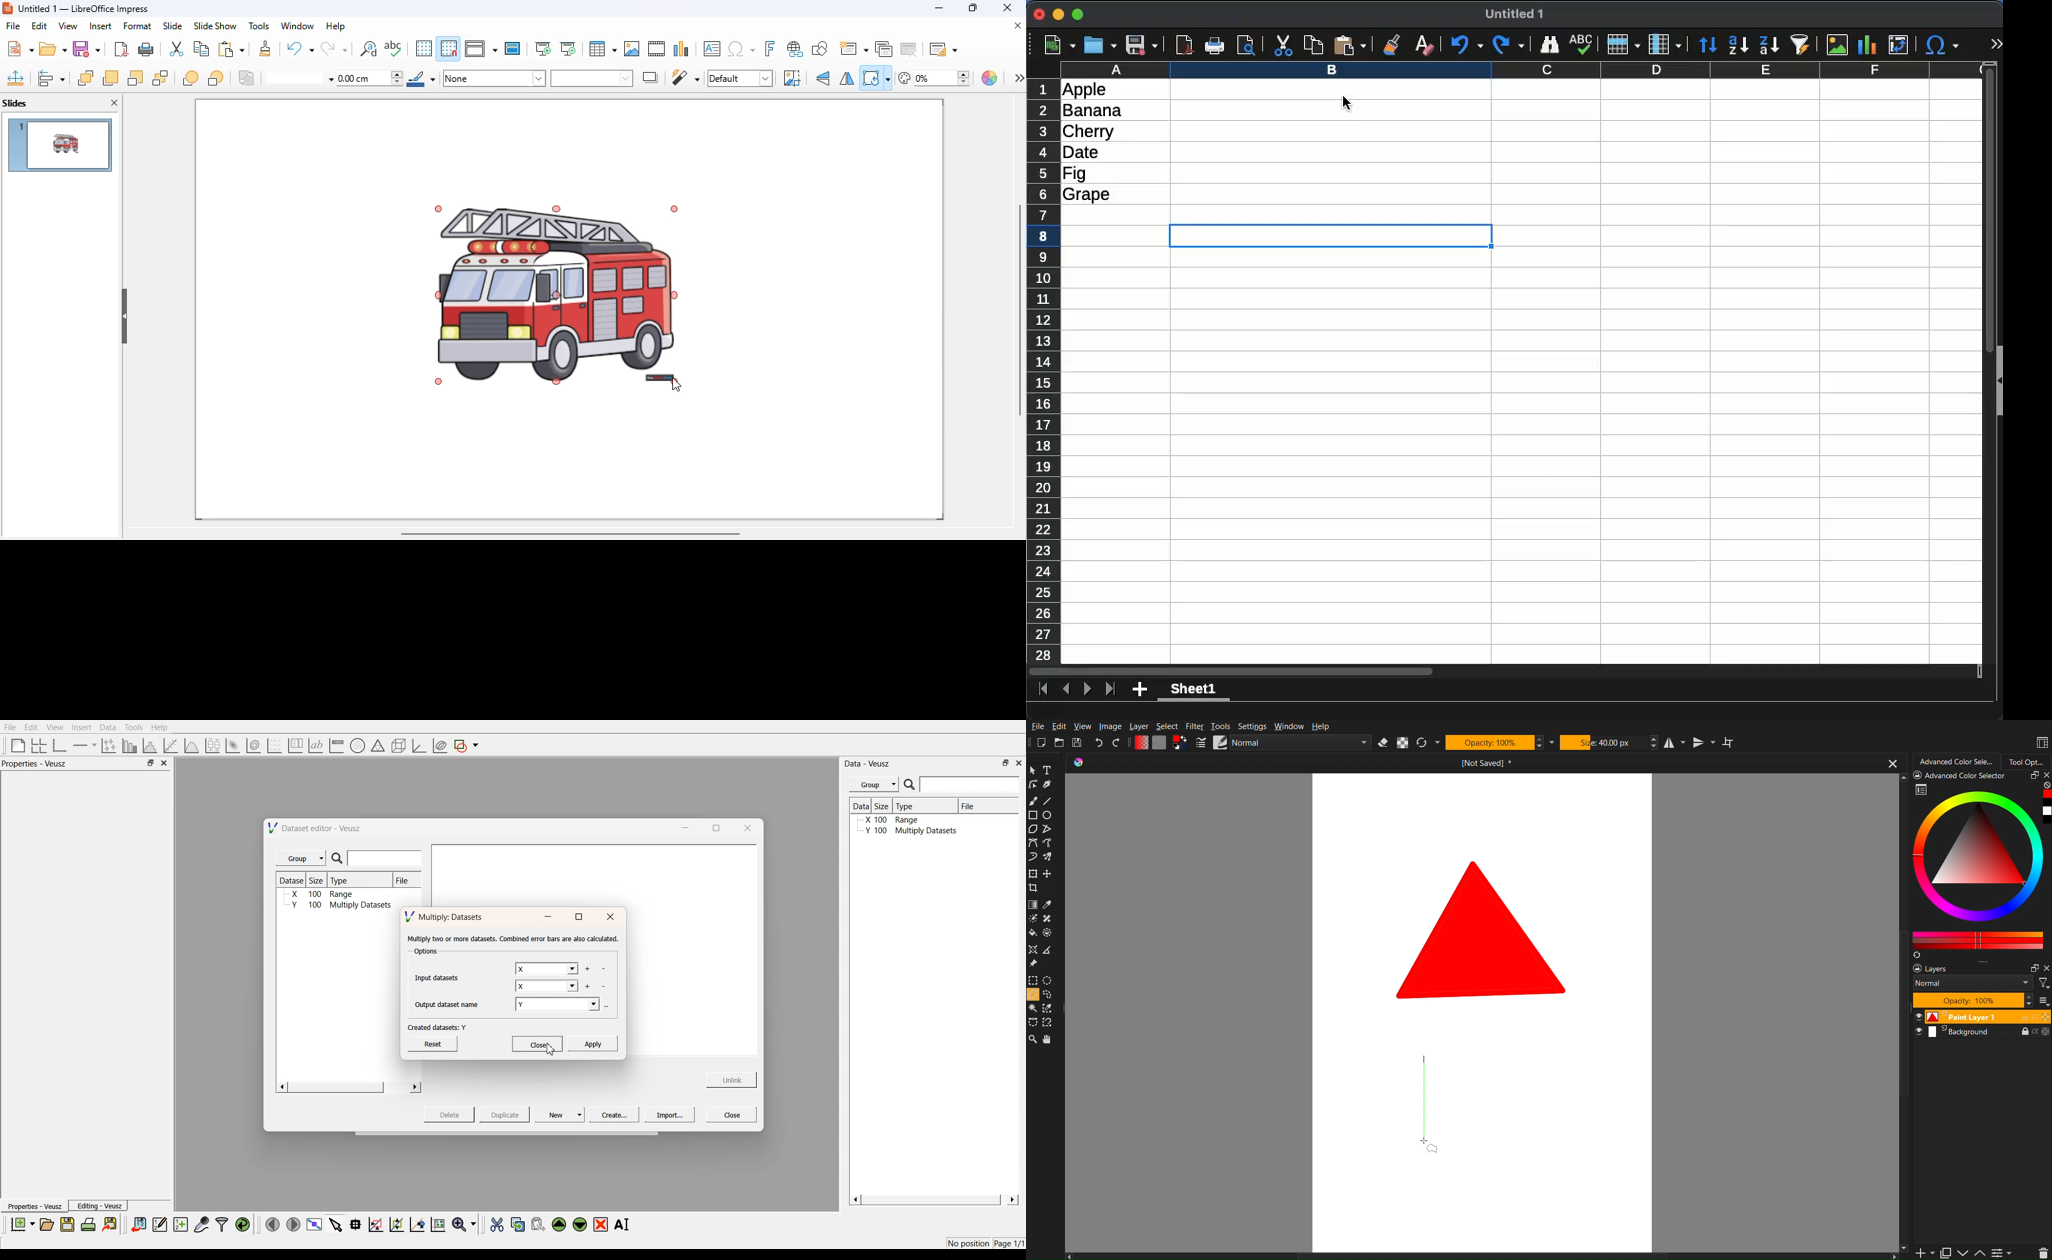  I want to click on insert special characters, so click(741, 49).